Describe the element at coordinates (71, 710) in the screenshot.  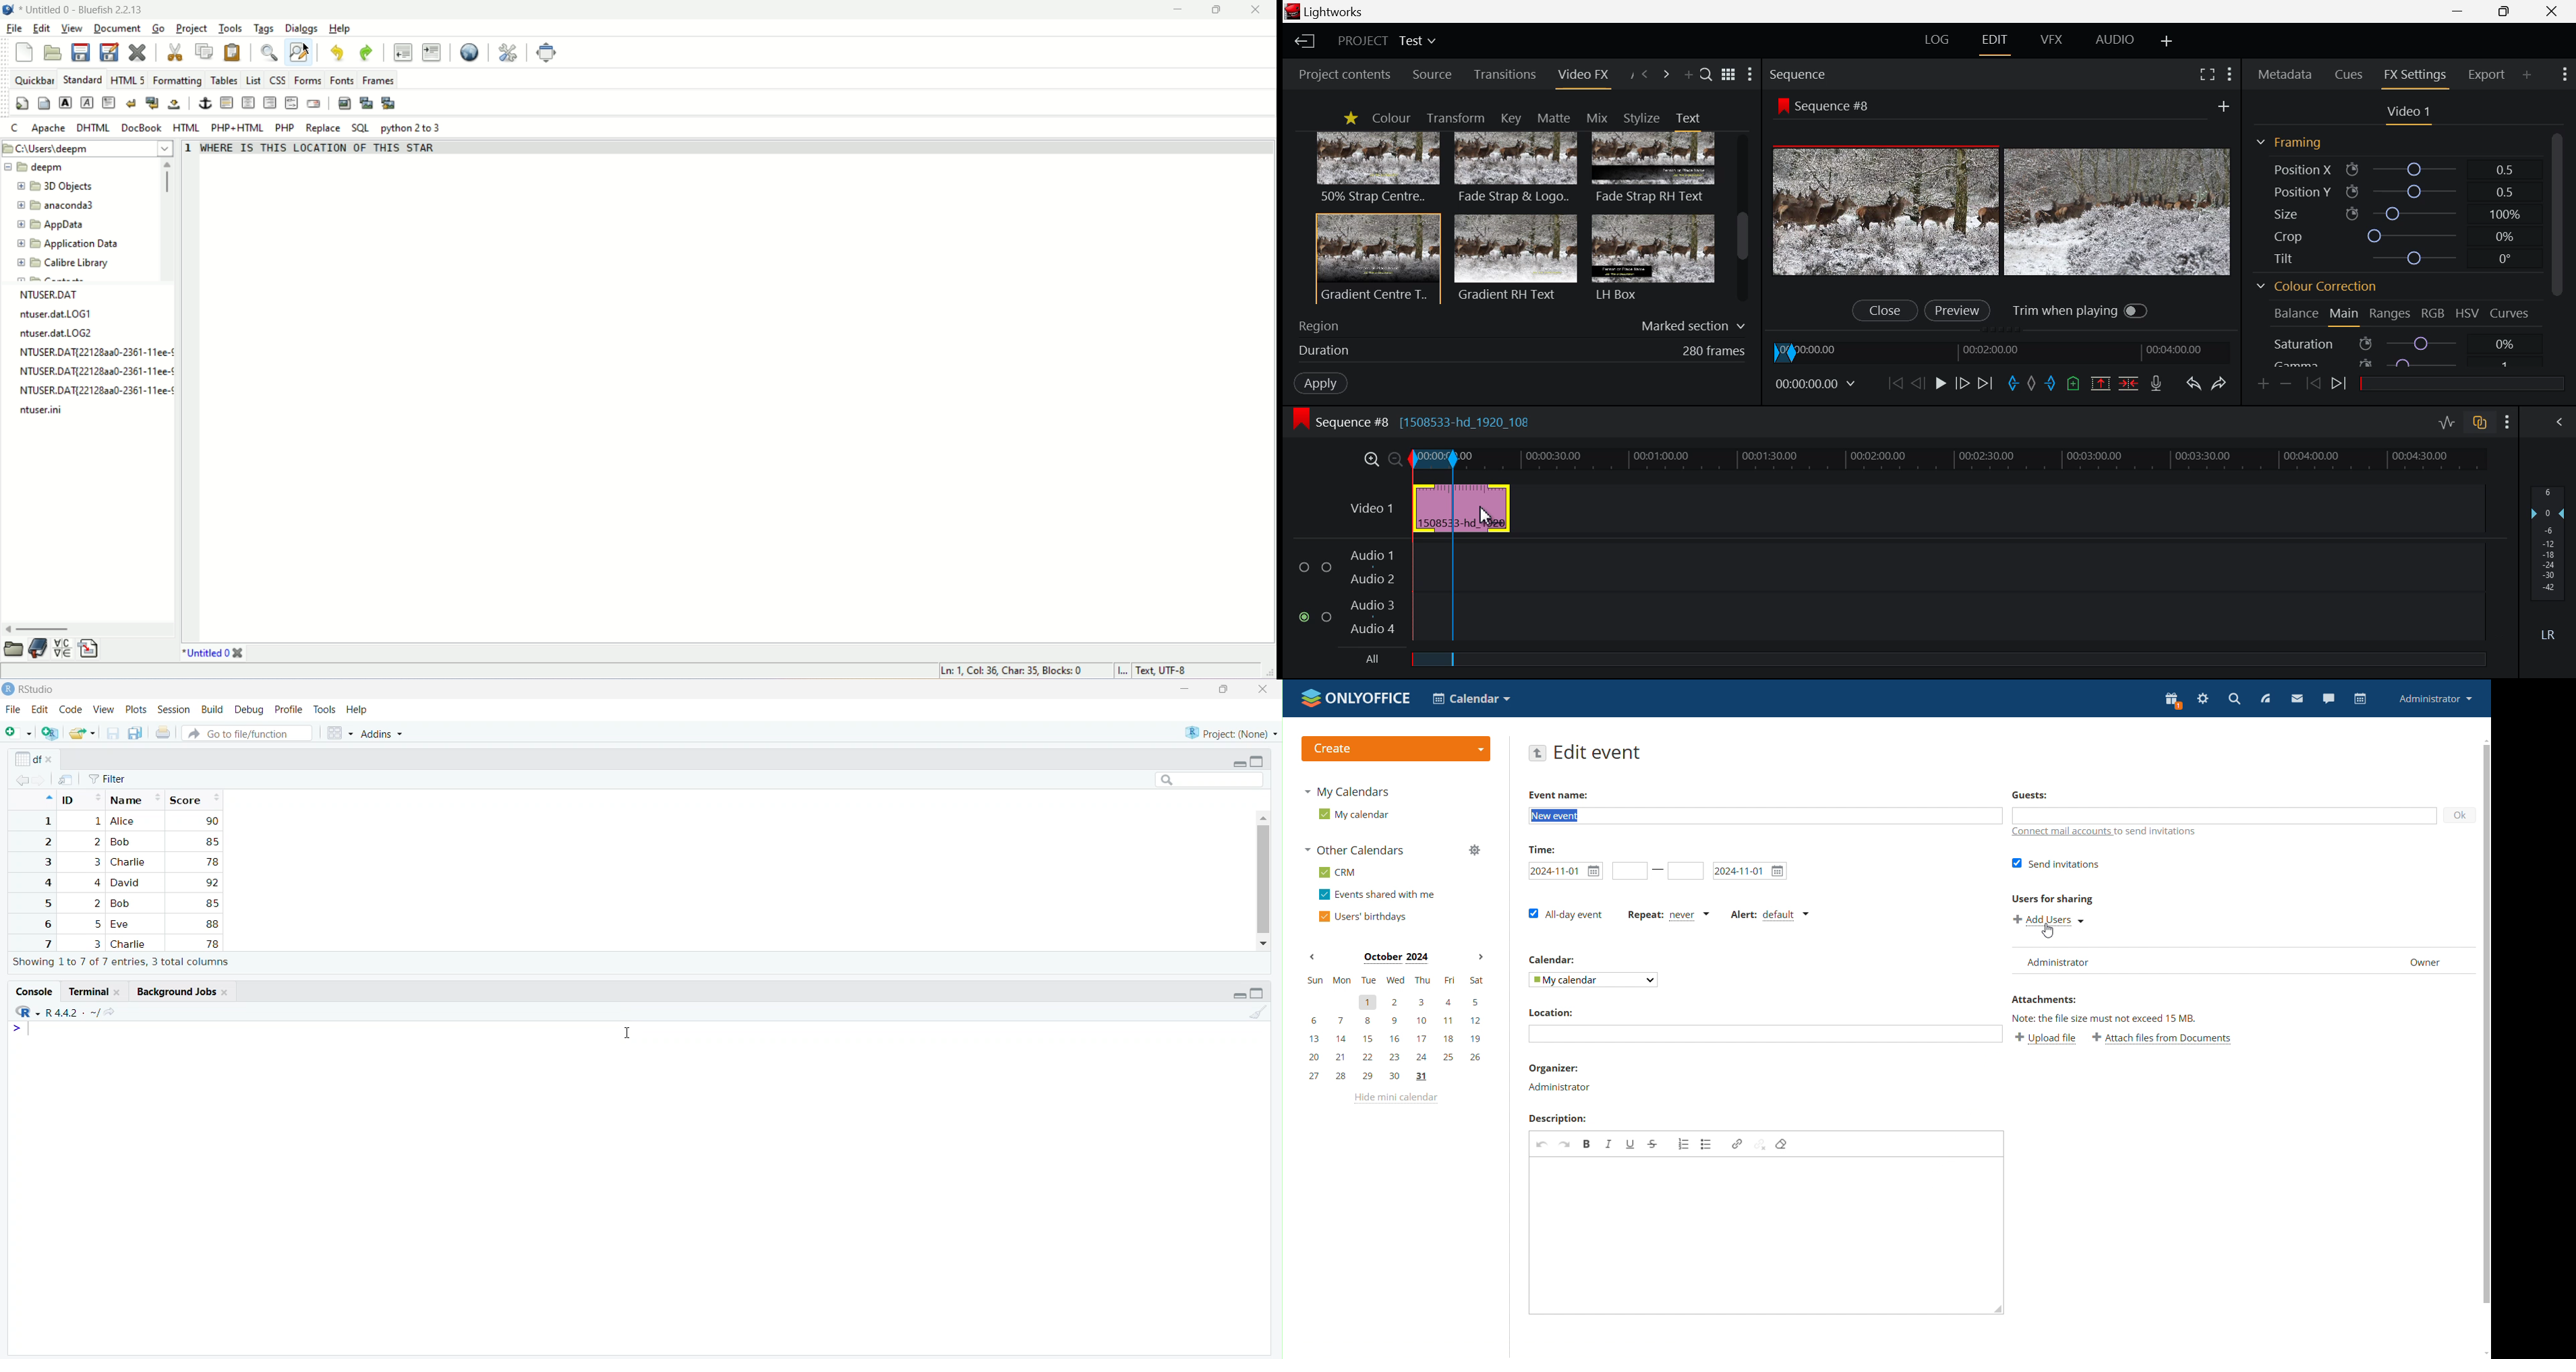
I see `Code` at that location.